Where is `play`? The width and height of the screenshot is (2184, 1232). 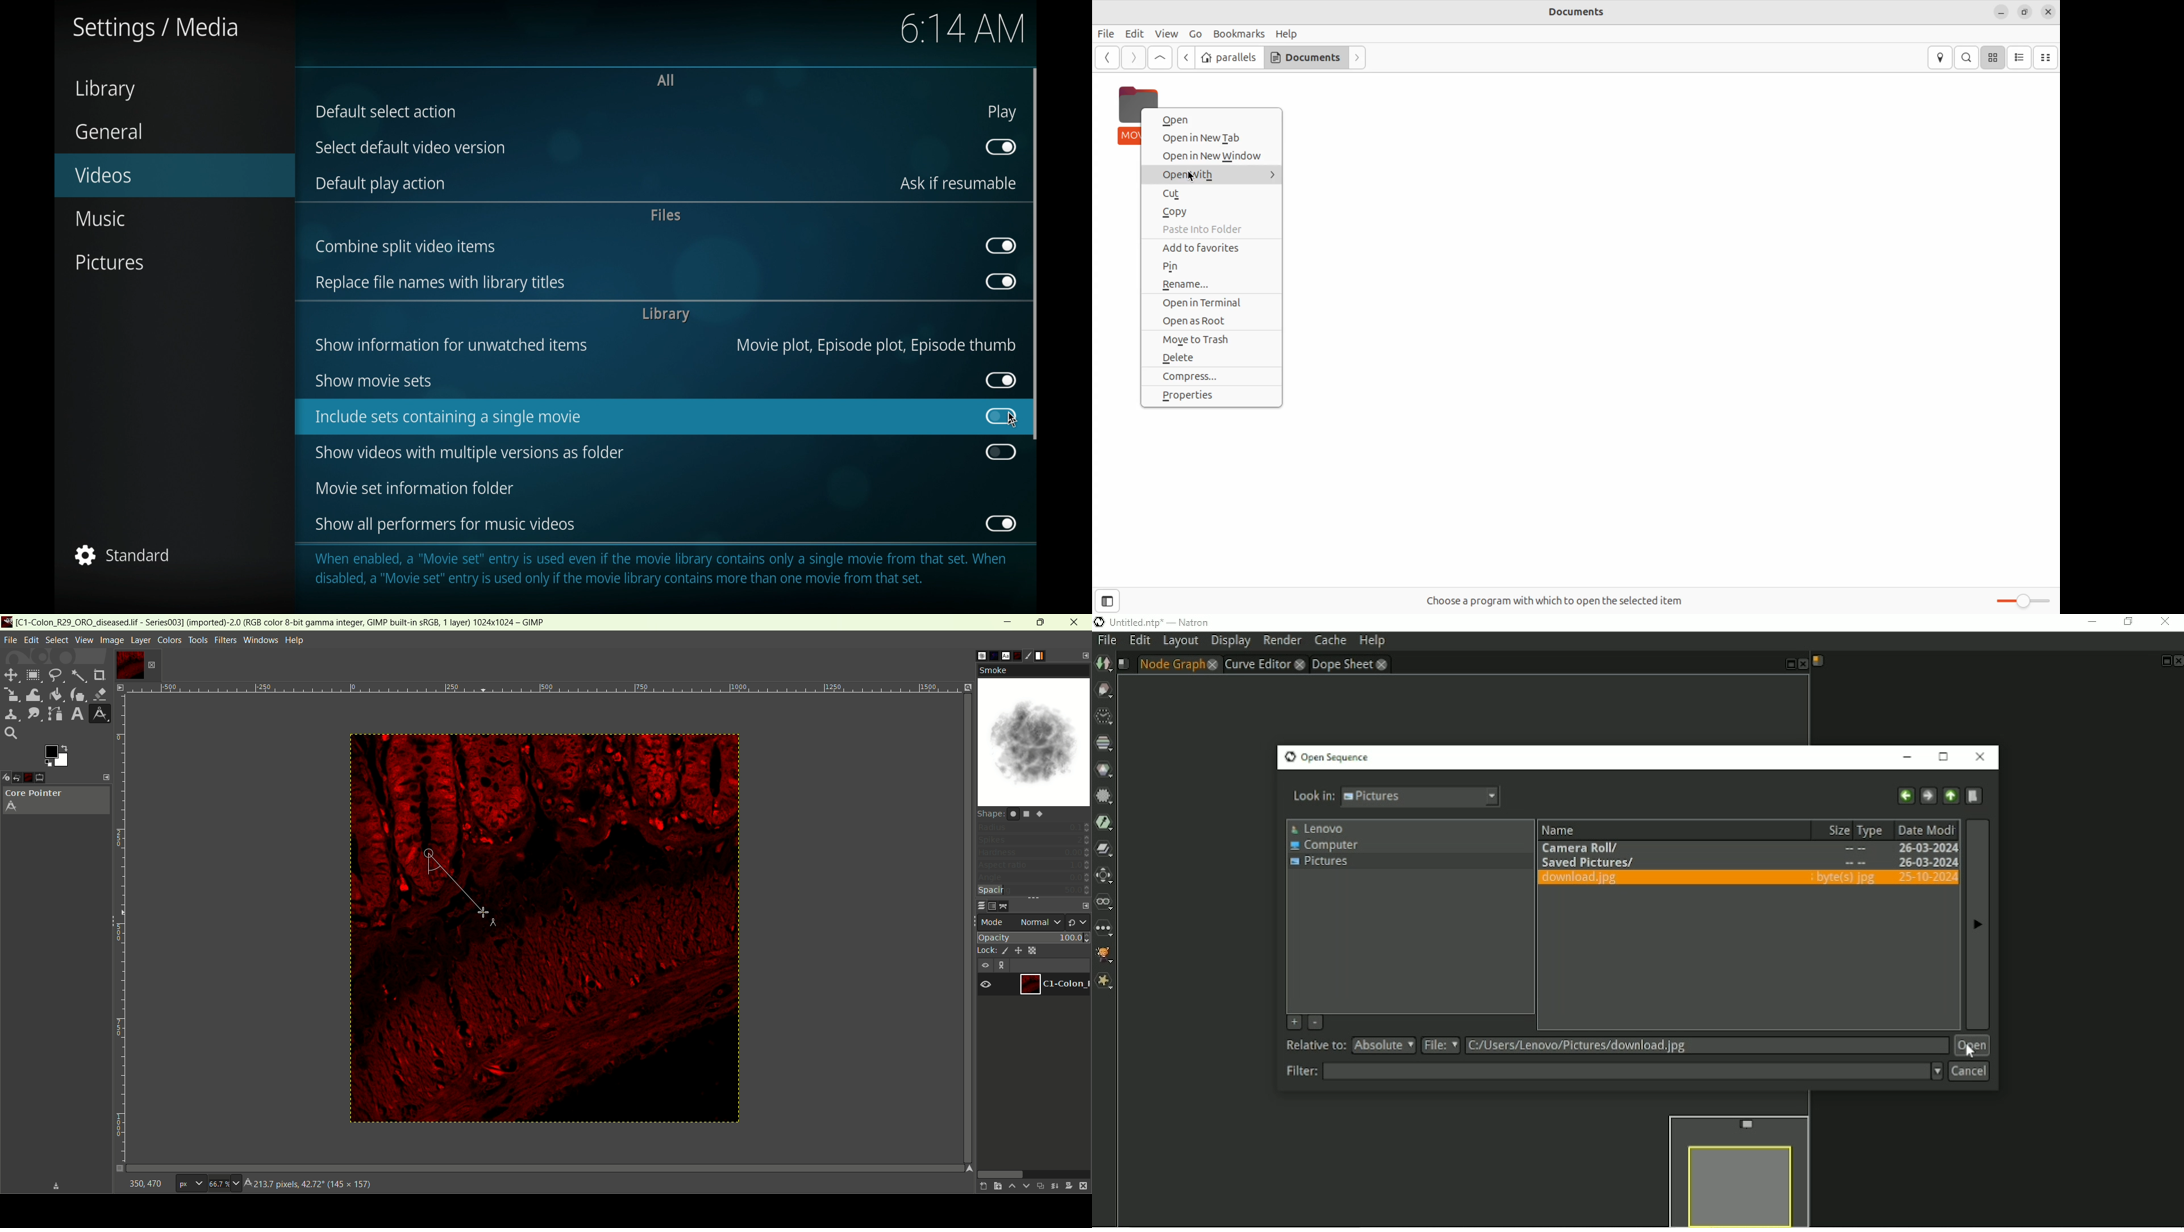 play is located at coordinates (1002, 113).